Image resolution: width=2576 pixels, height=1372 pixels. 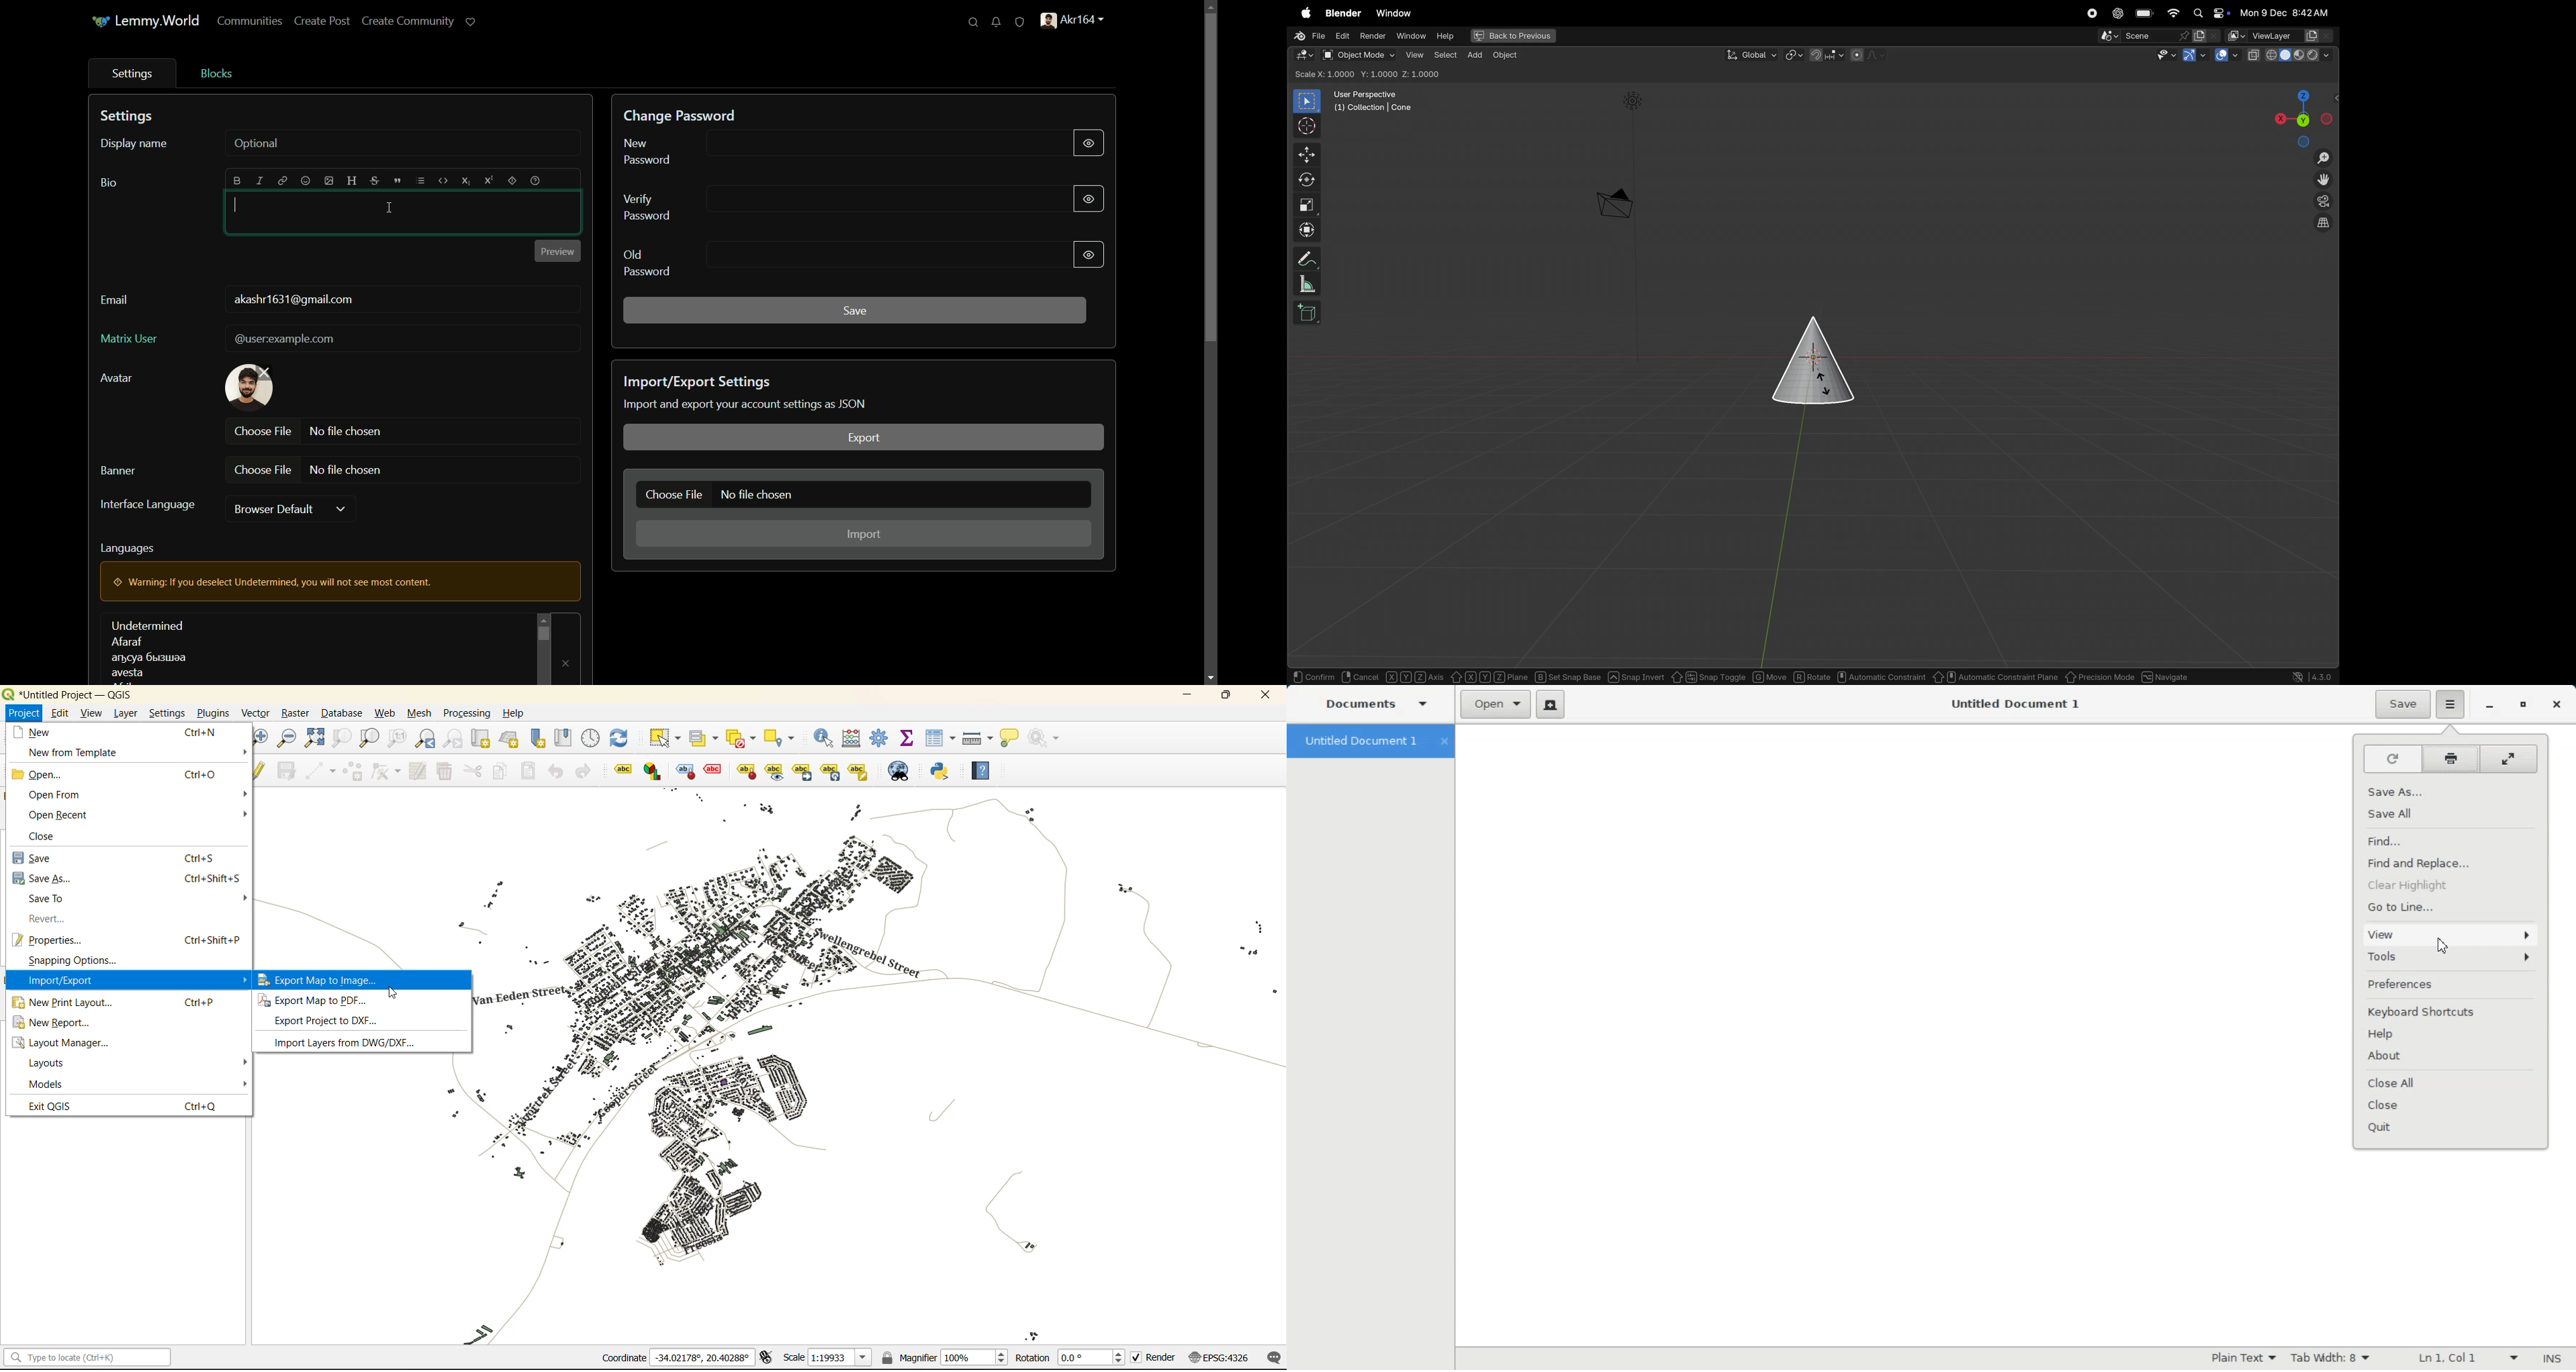 I want to click on @userexample.com, so click(x=287, y=339).